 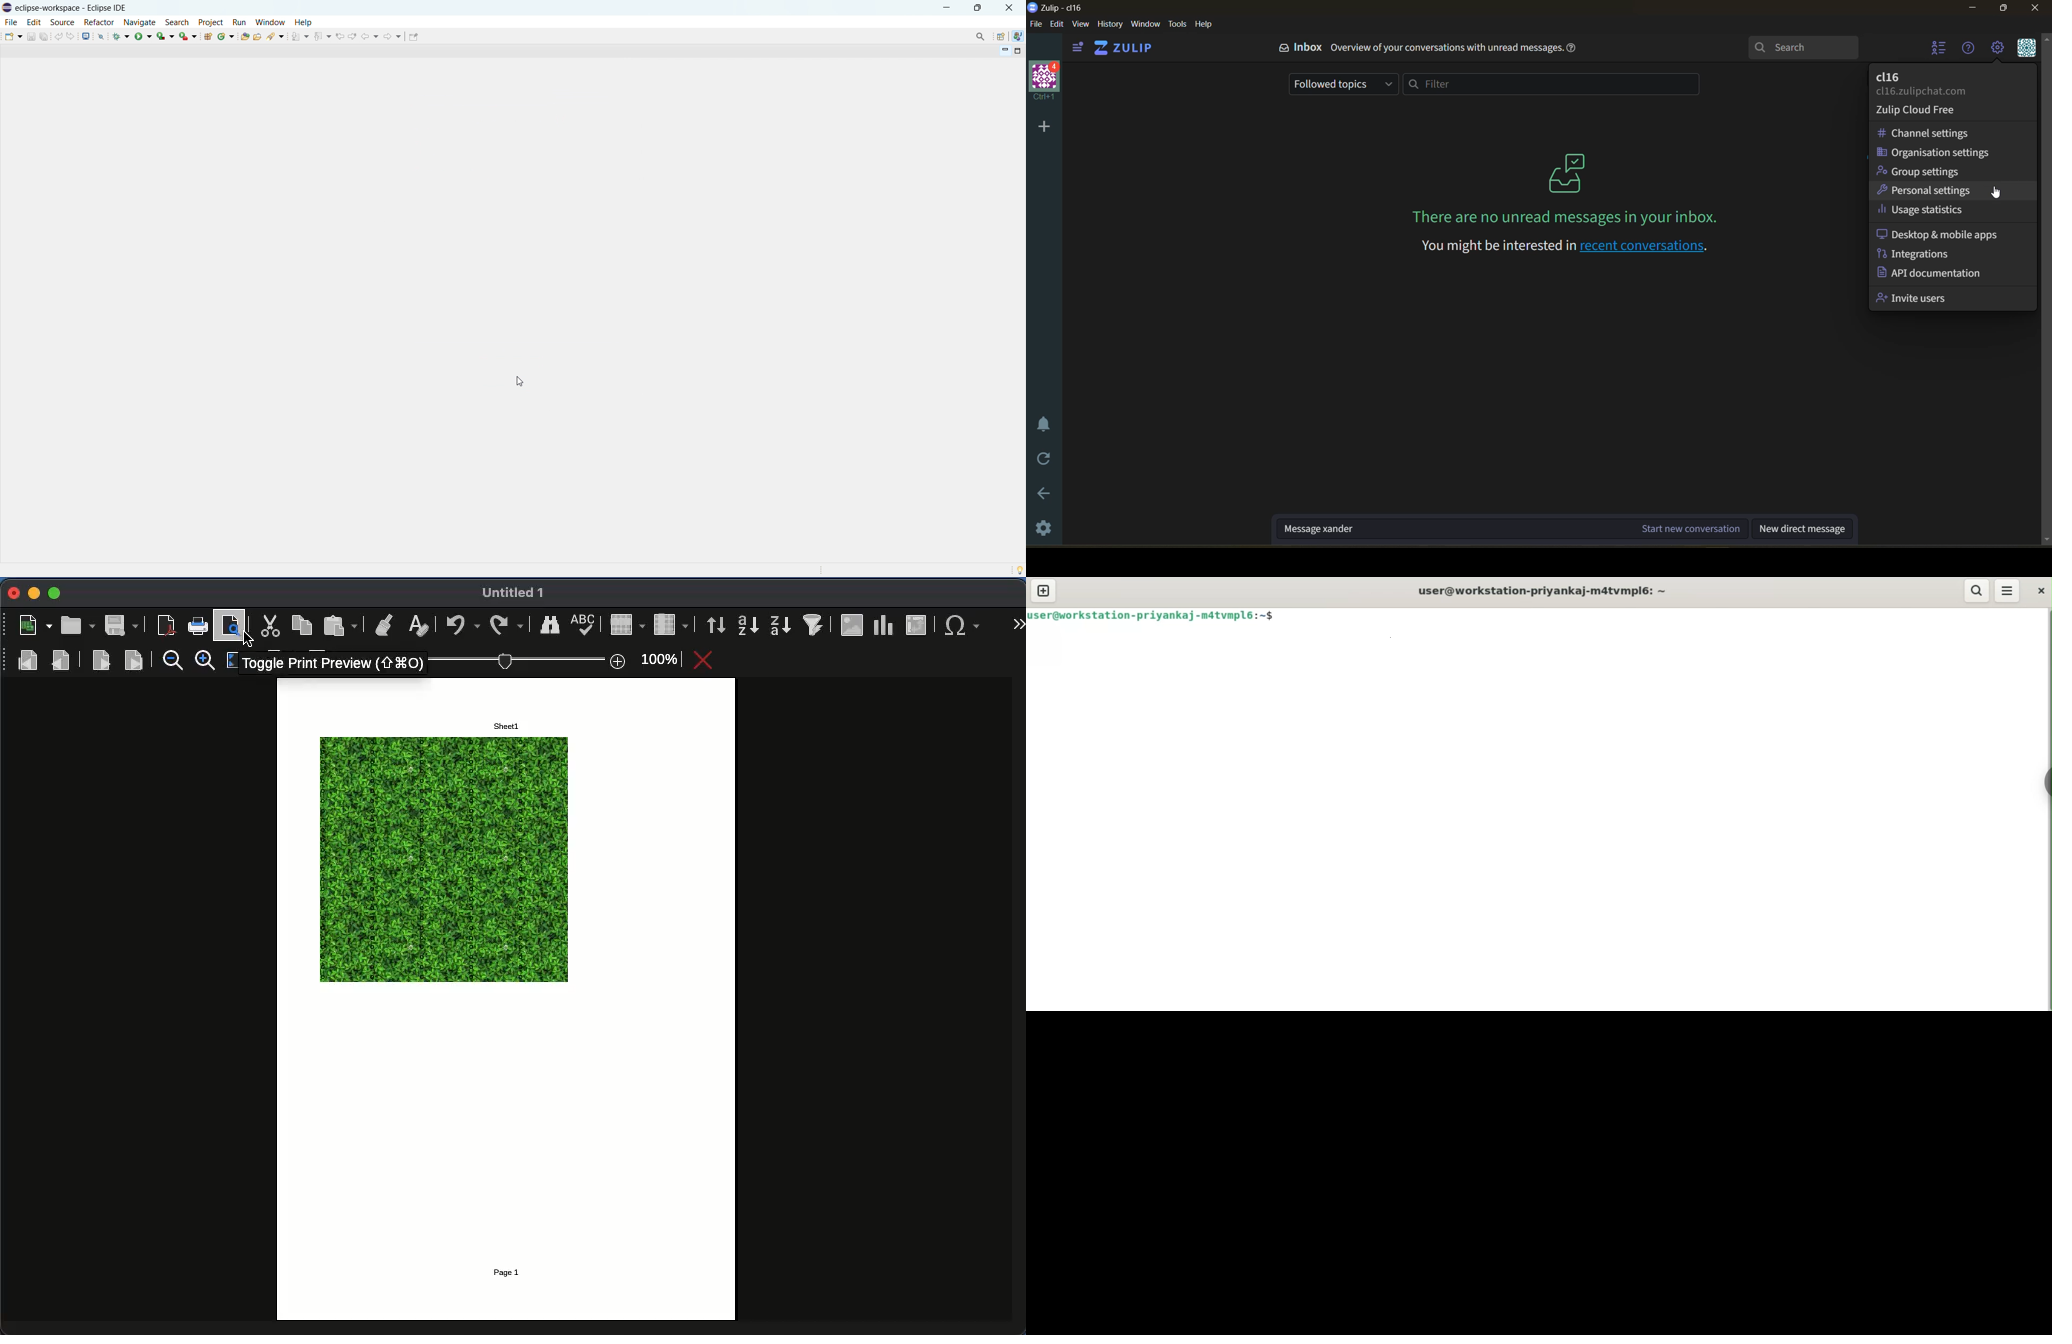 I want to click on pin editor, so click(x=414, y=37).